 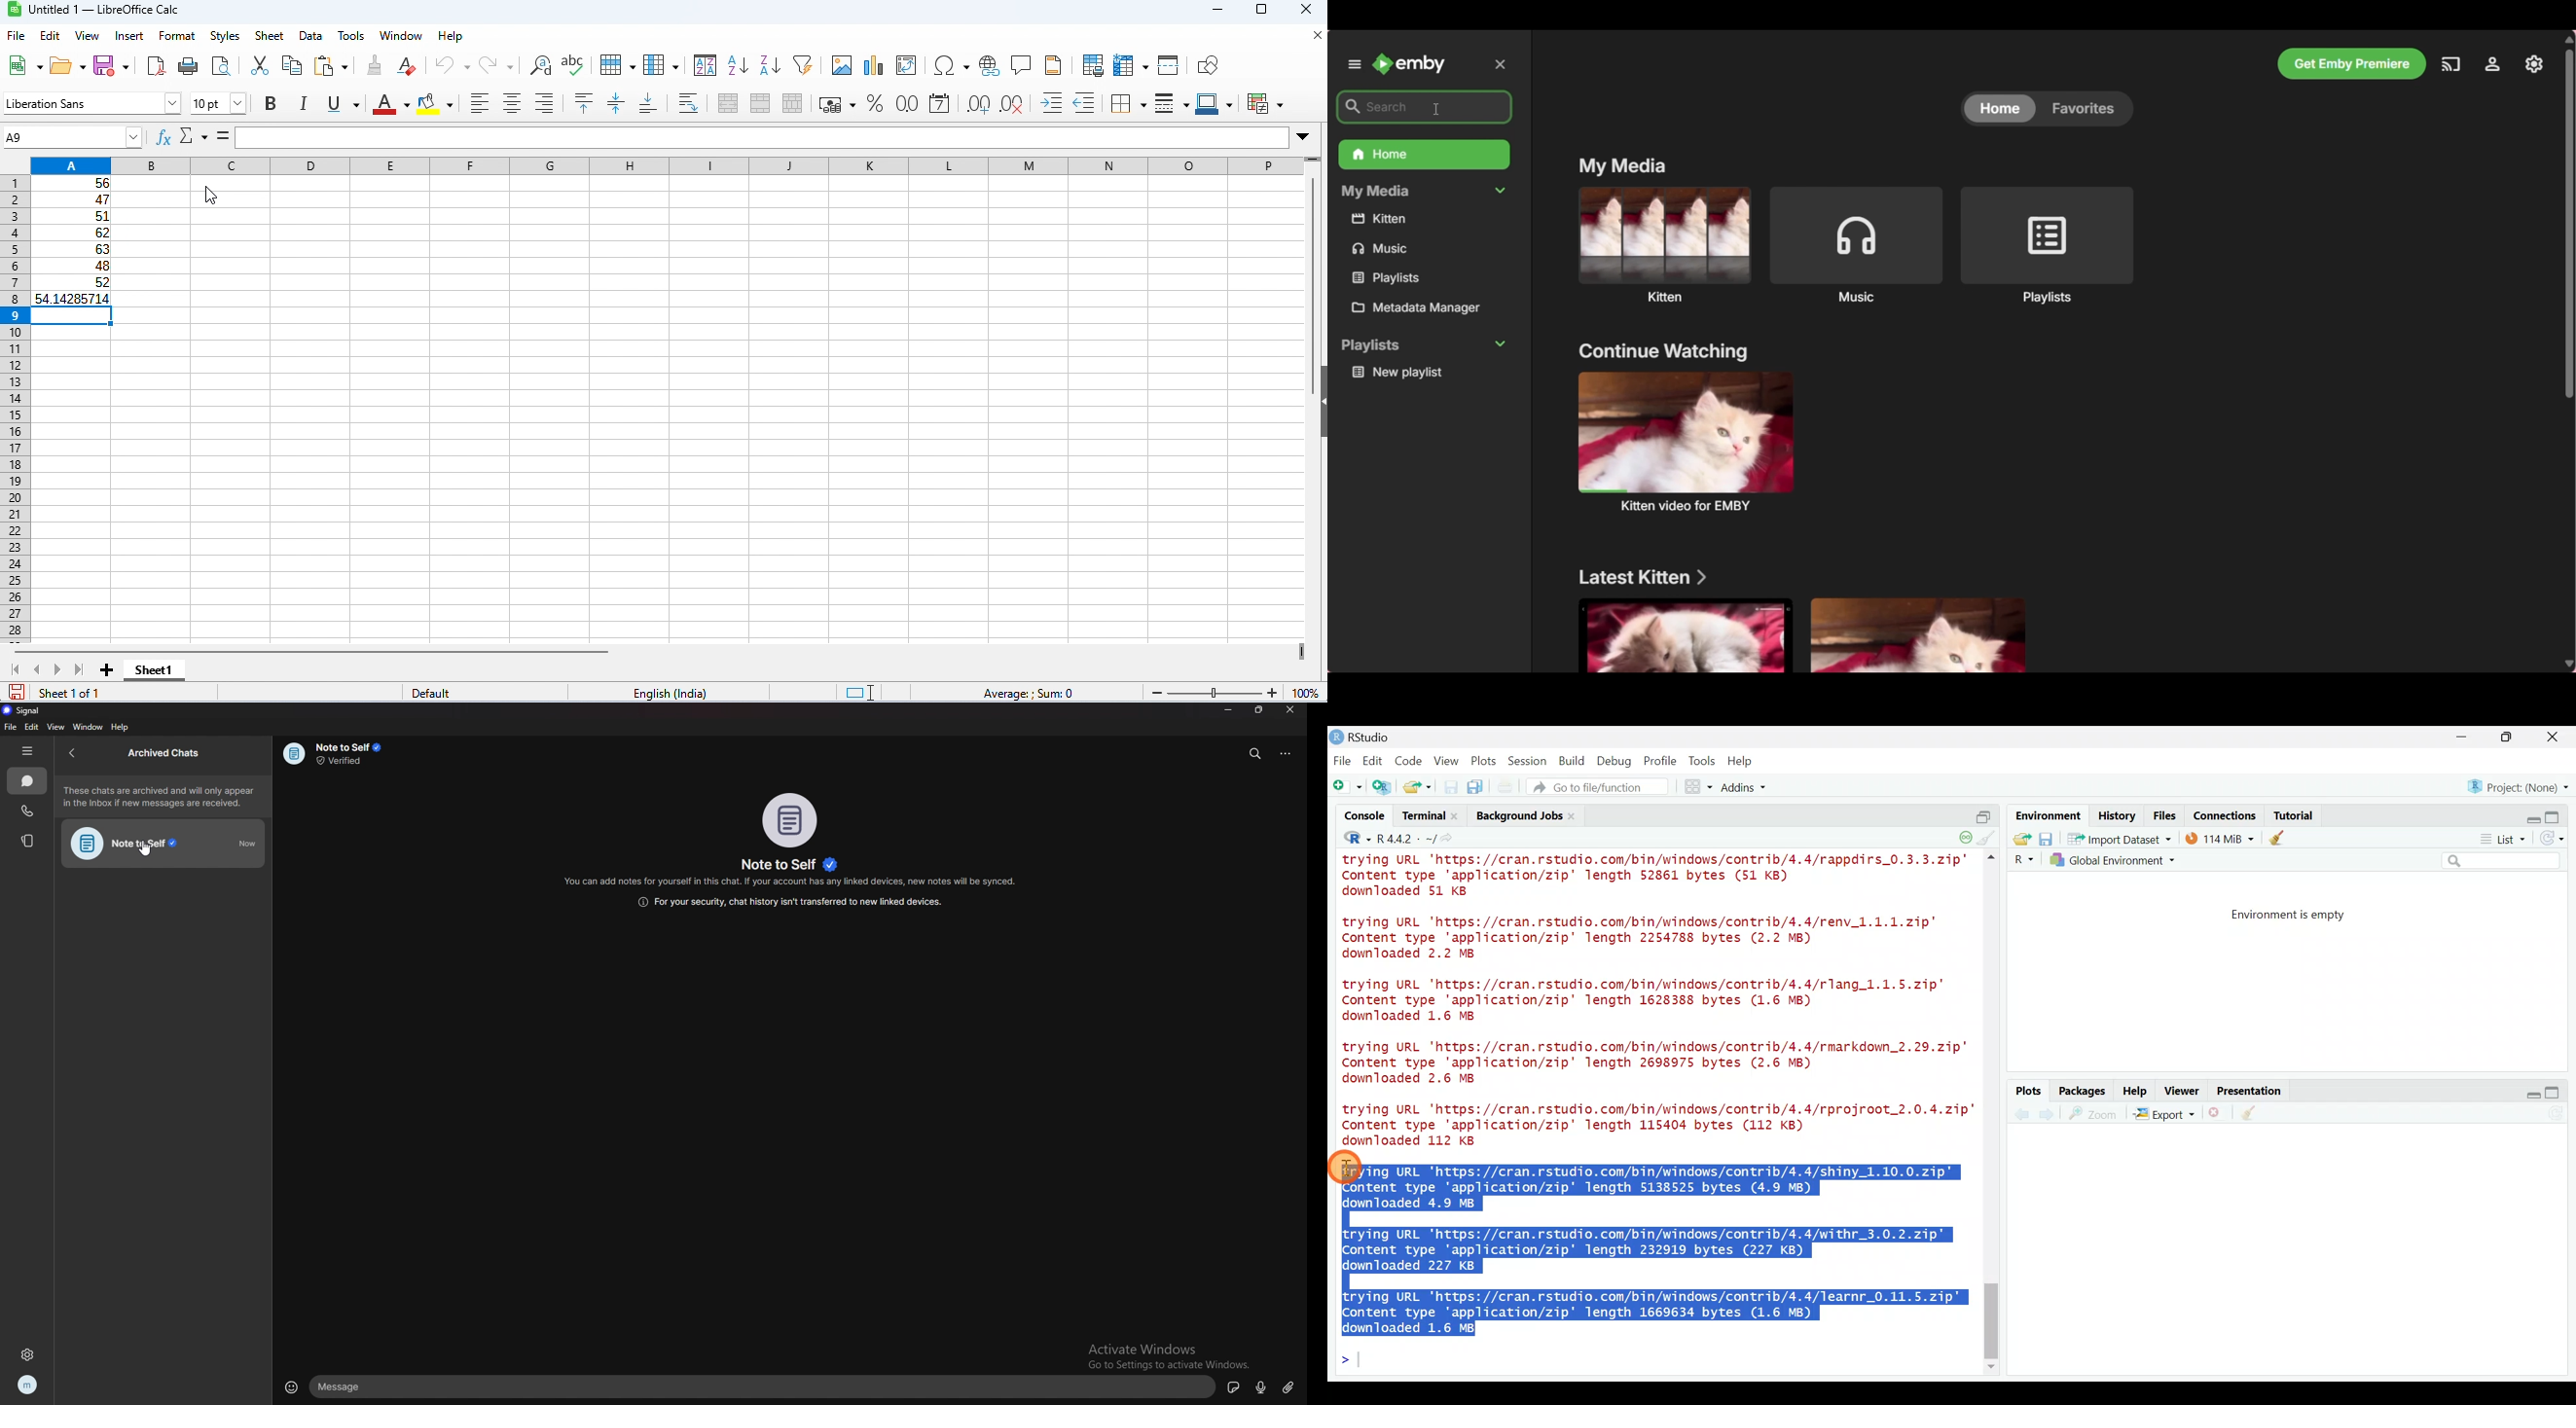 I want to click on minimize, so click(x=2469, y=738).